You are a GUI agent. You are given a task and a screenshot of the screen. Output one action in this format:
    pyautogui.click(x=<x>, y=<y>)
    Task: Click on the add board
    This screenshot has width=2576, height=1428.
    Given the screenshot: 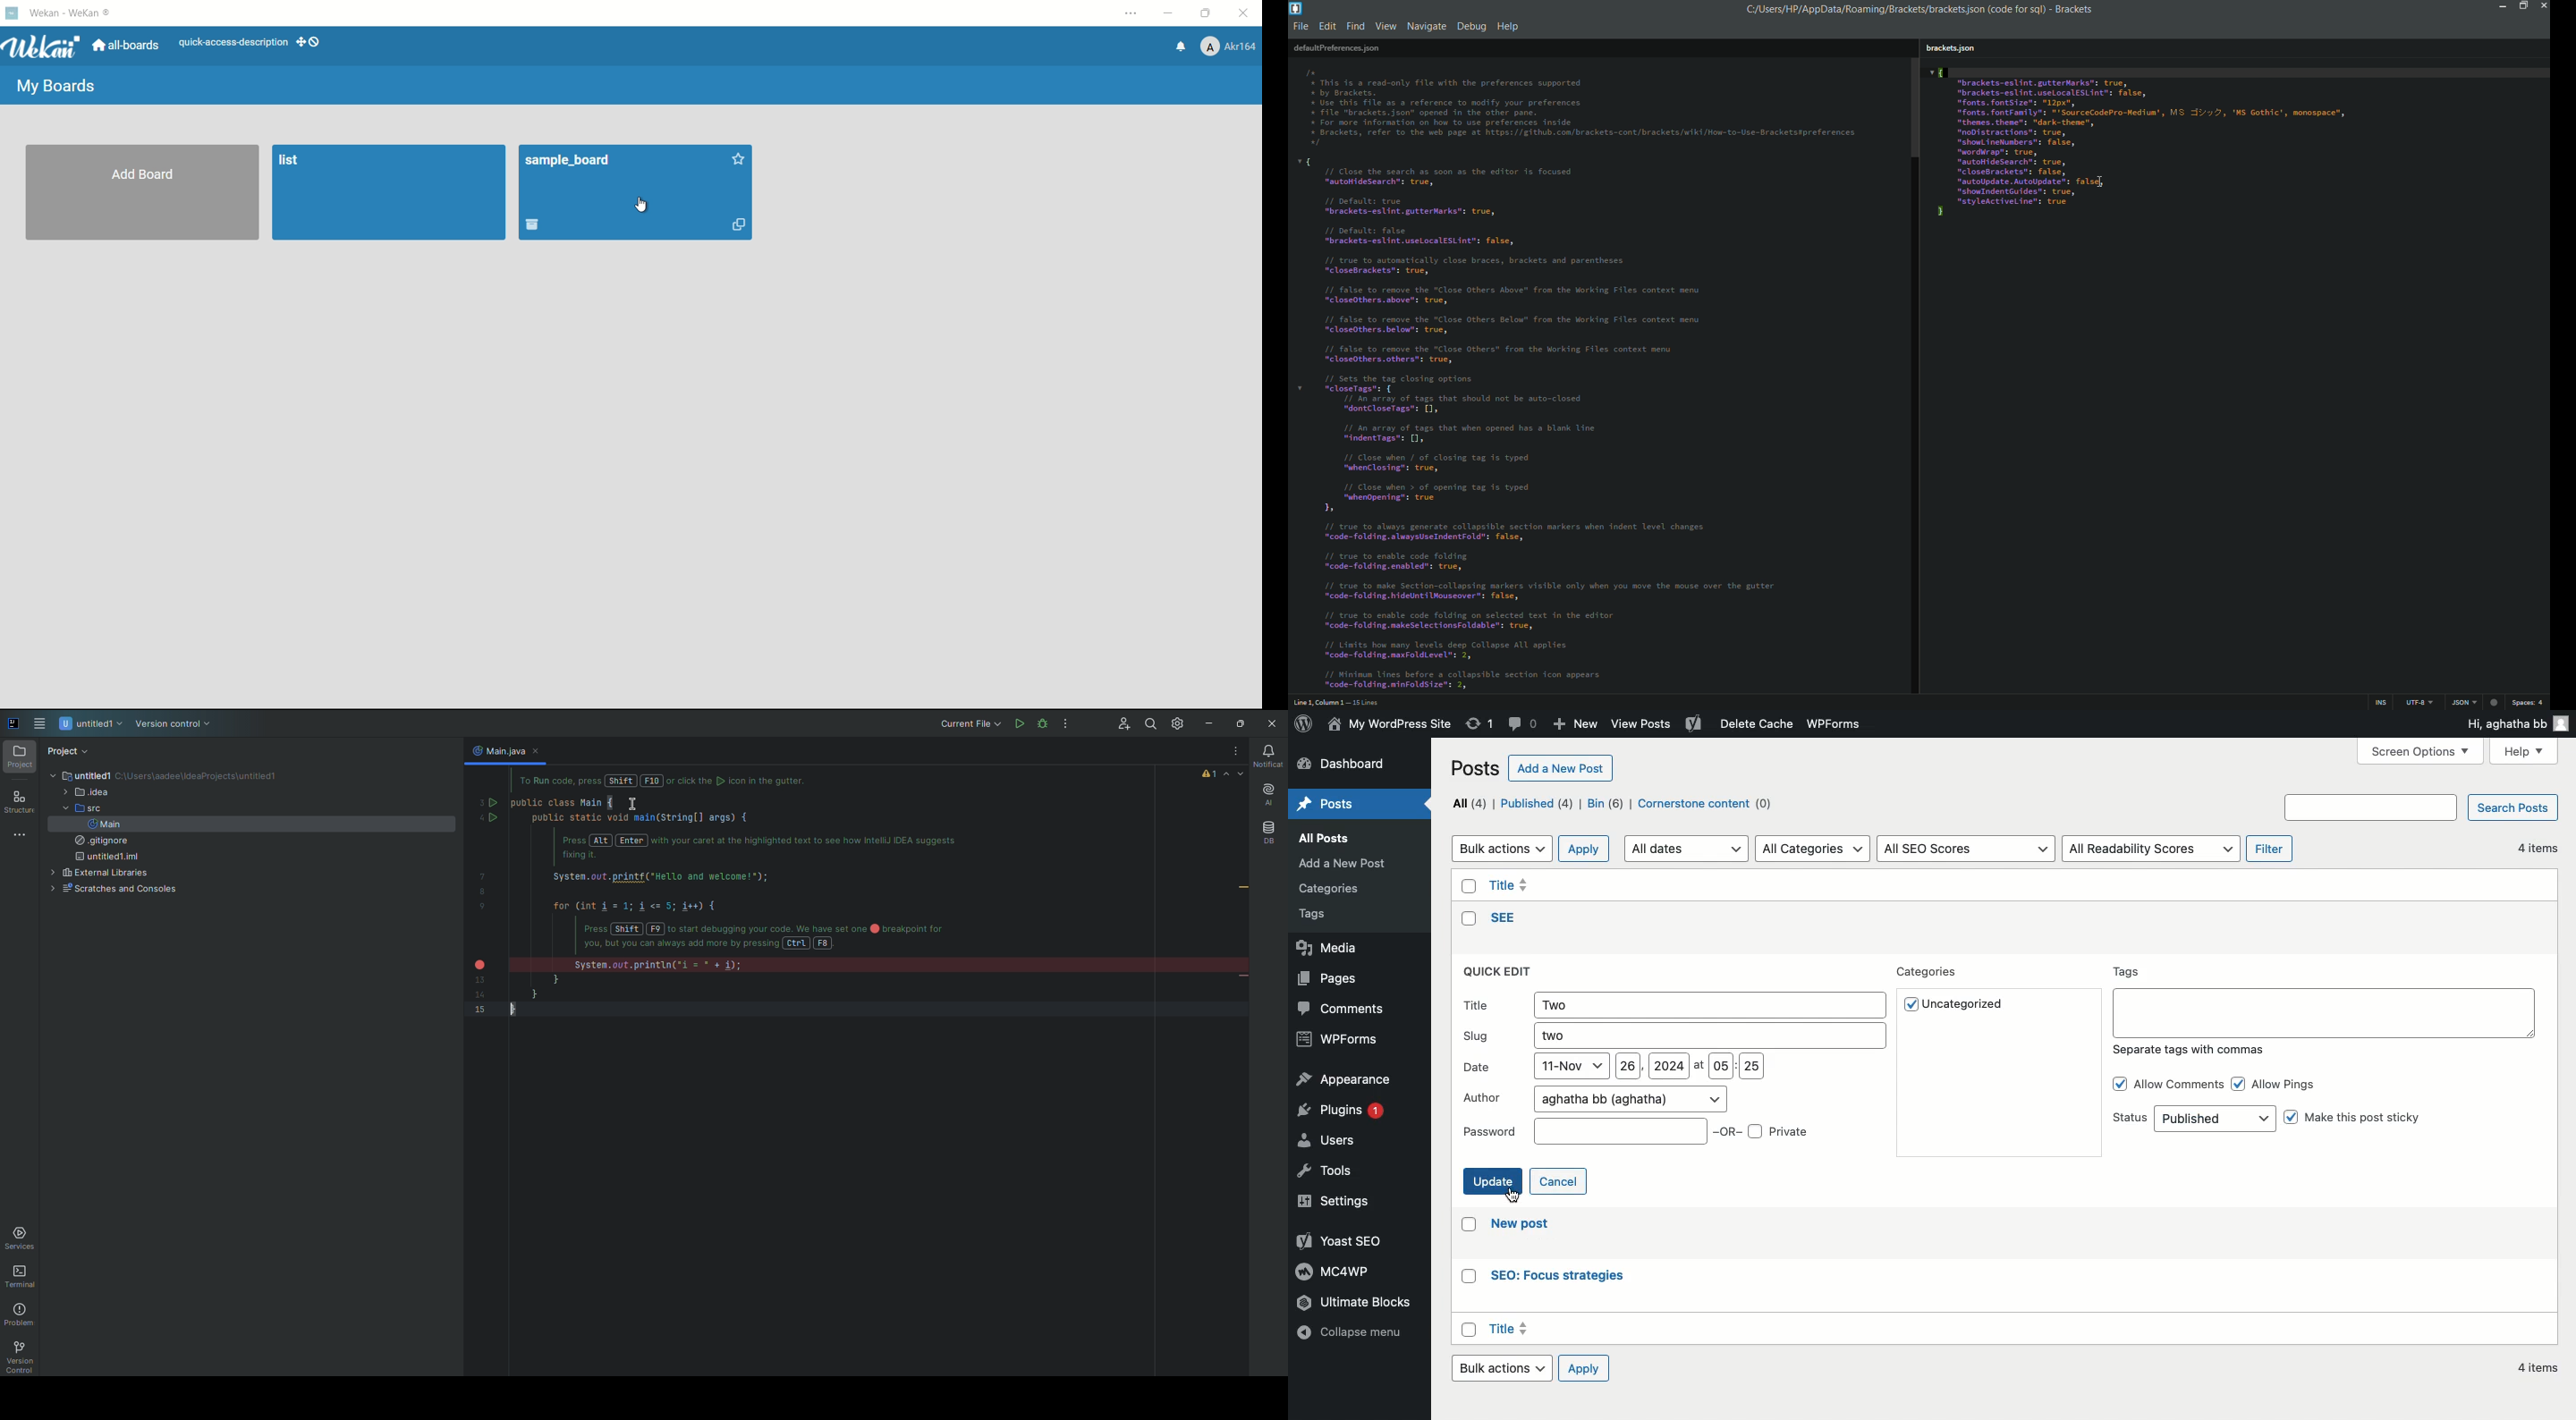 What is the action you would take?
    pyautogui.click(x=141, y=174)
    